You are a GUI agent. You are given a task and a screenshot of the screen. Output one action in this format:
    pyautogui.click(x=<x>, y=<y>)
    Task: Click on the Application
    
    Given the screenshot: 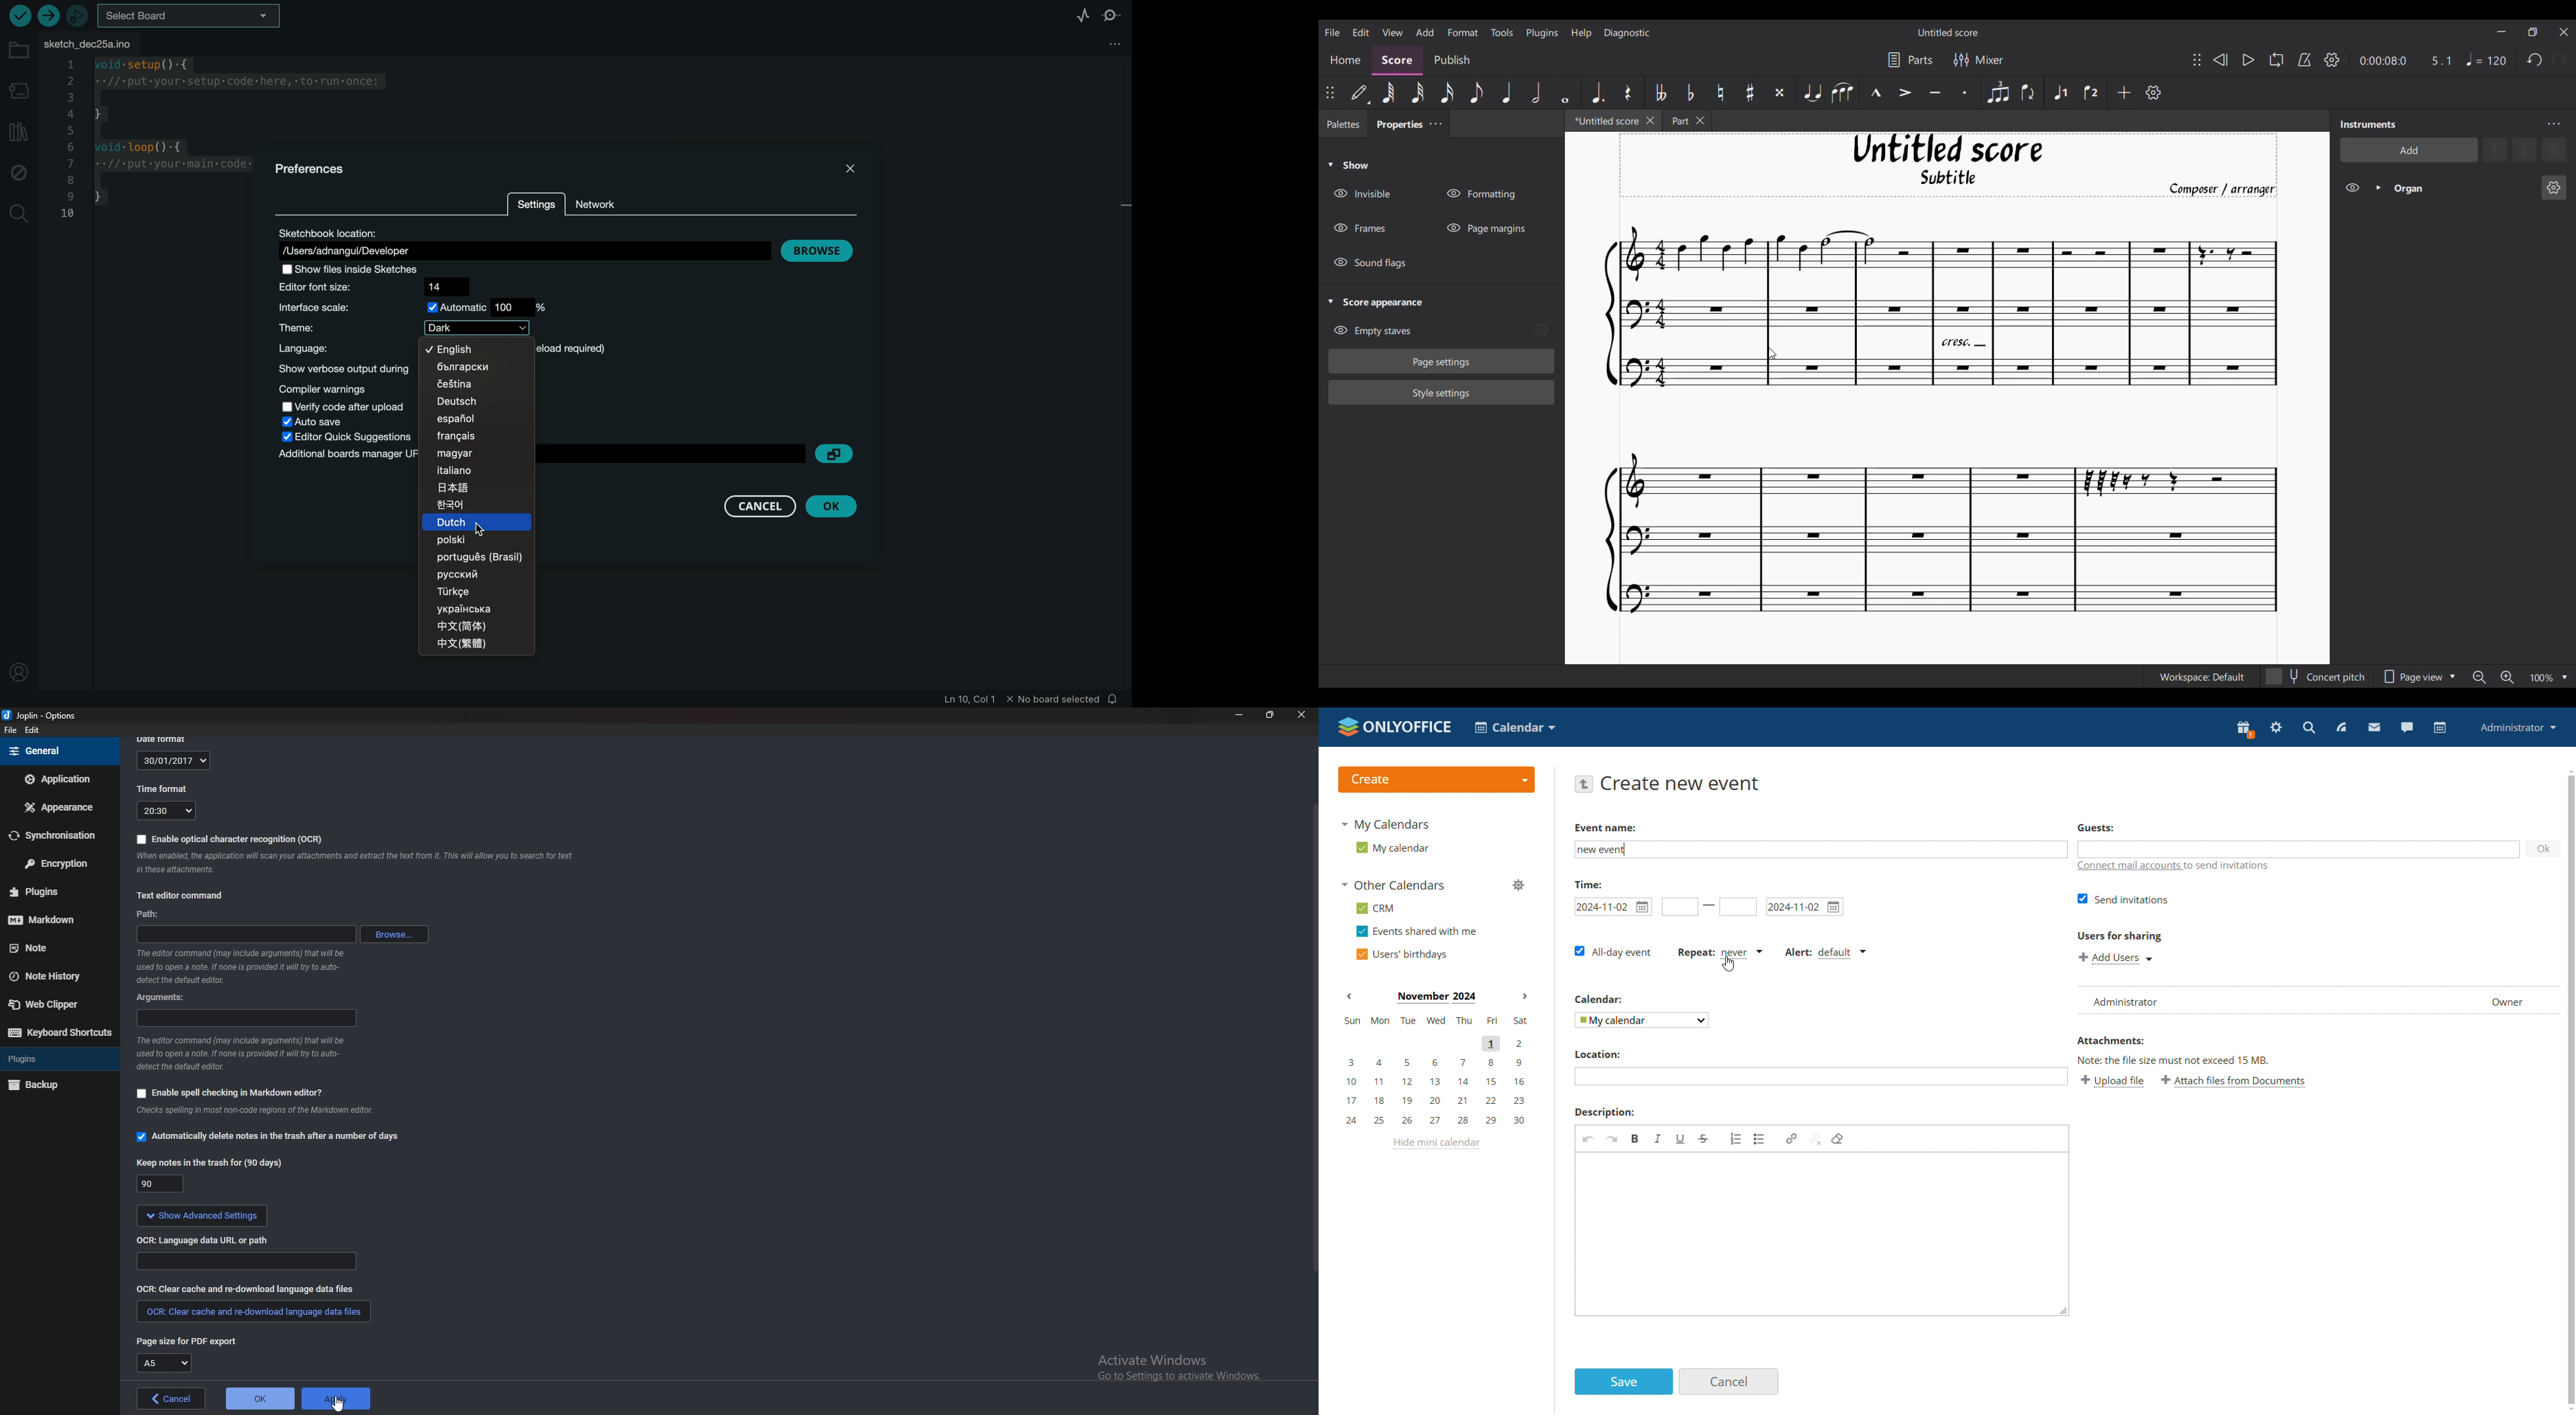 What is the action you would take?
    pyautogui.click(x=59, y=779)
    